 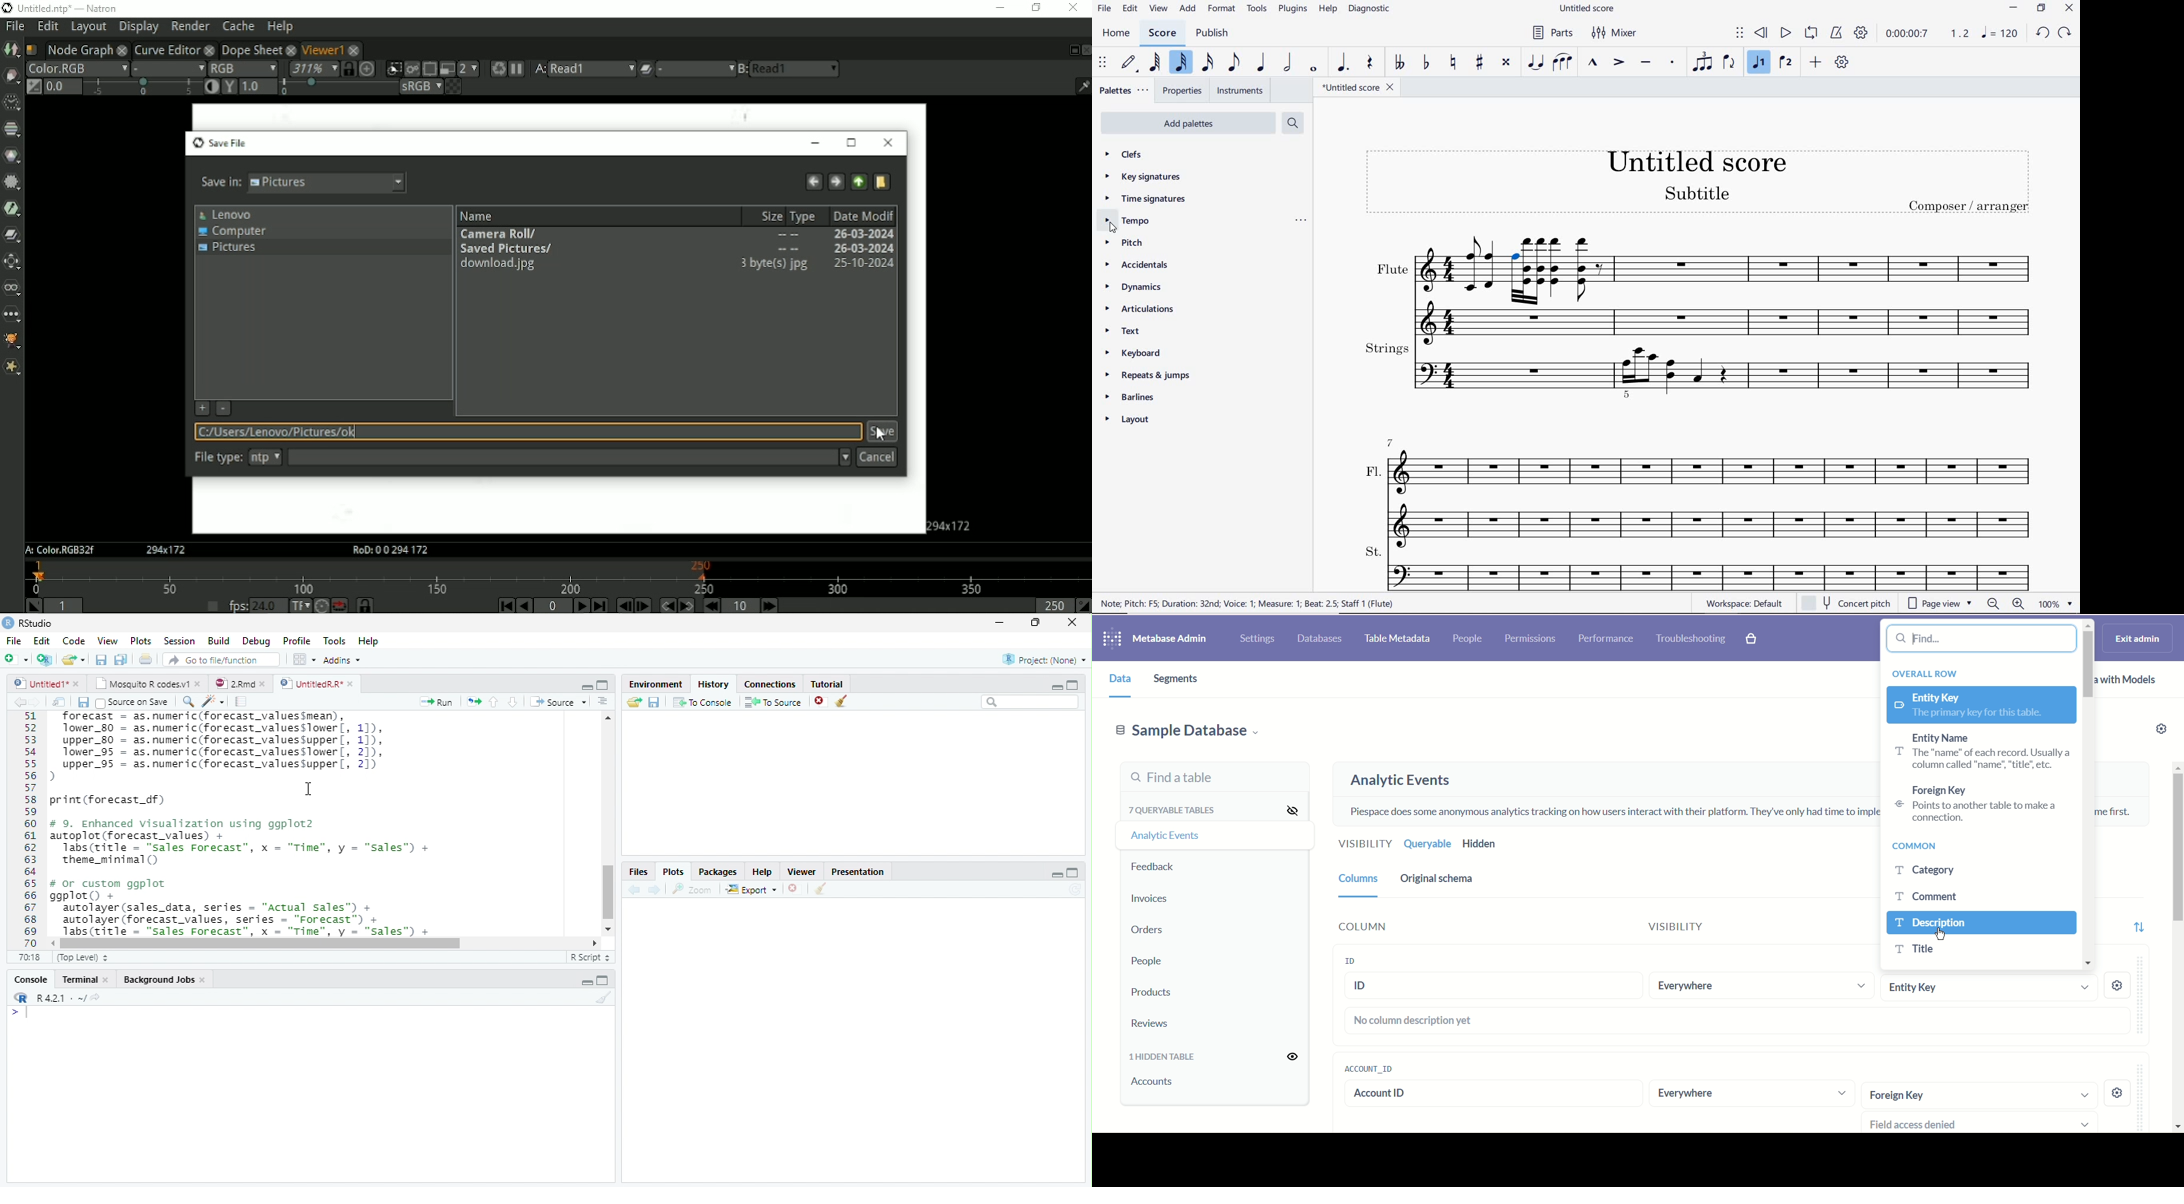 I want to click on repeats & jumps, so click(x=1149, y=375).